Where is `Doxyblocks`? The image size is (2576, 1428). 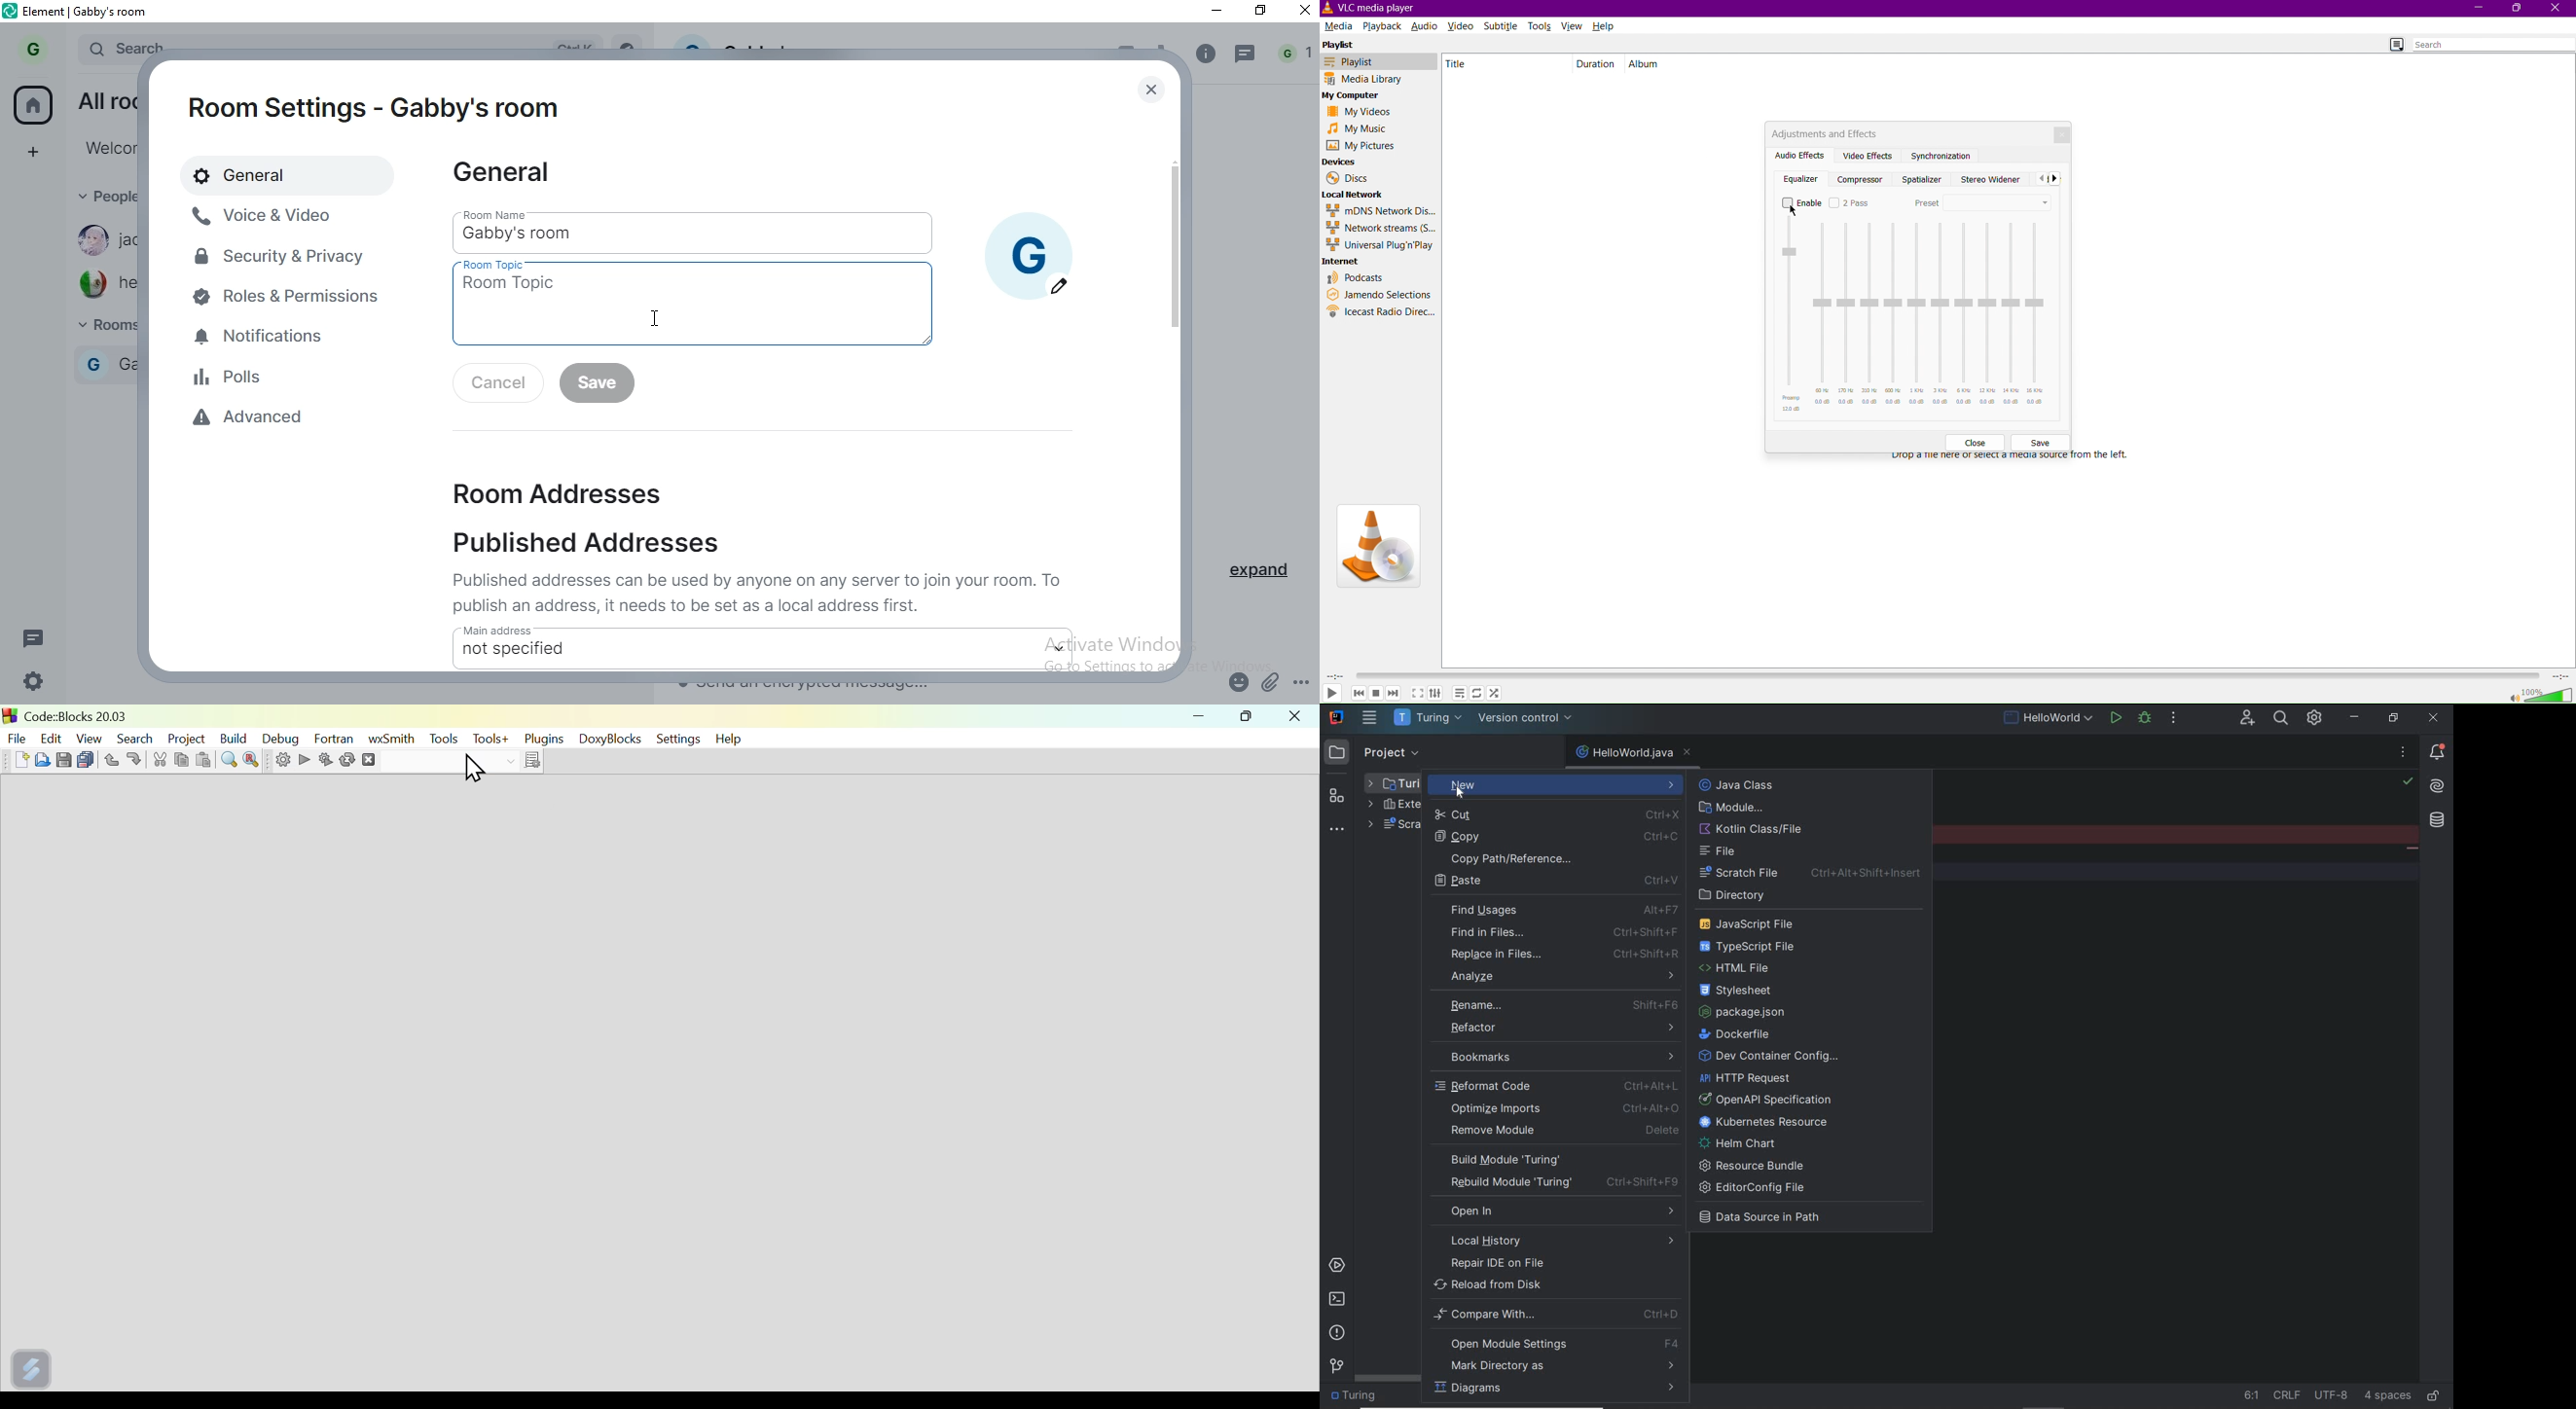 Doxyblocks is located at coordinates (610, 740).